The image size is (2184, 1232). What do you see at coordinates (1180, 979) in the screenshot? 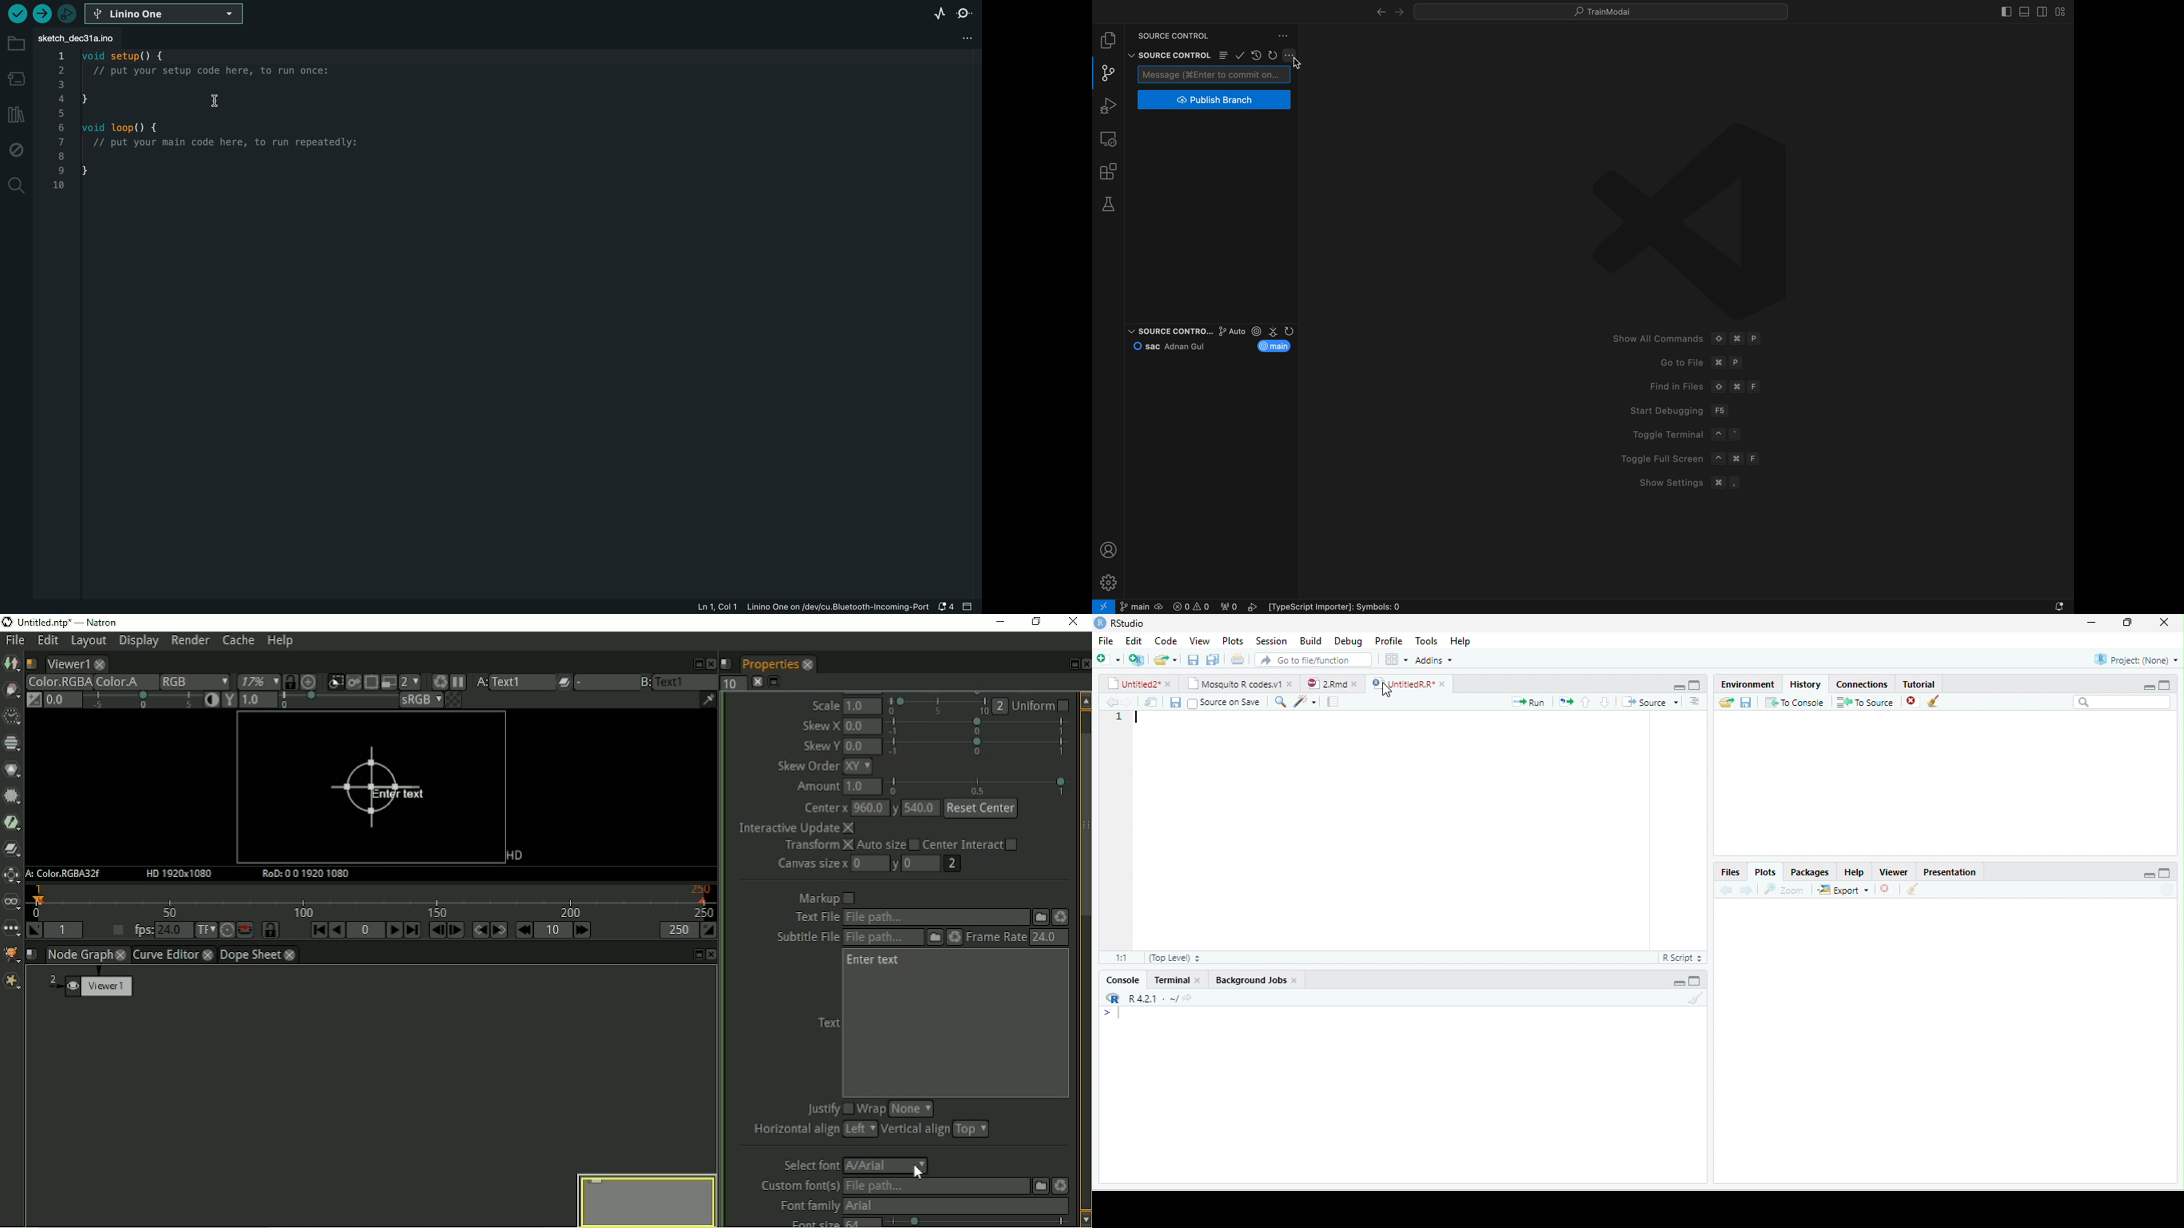
I see `terminal` at bounding box center [1180, 979].